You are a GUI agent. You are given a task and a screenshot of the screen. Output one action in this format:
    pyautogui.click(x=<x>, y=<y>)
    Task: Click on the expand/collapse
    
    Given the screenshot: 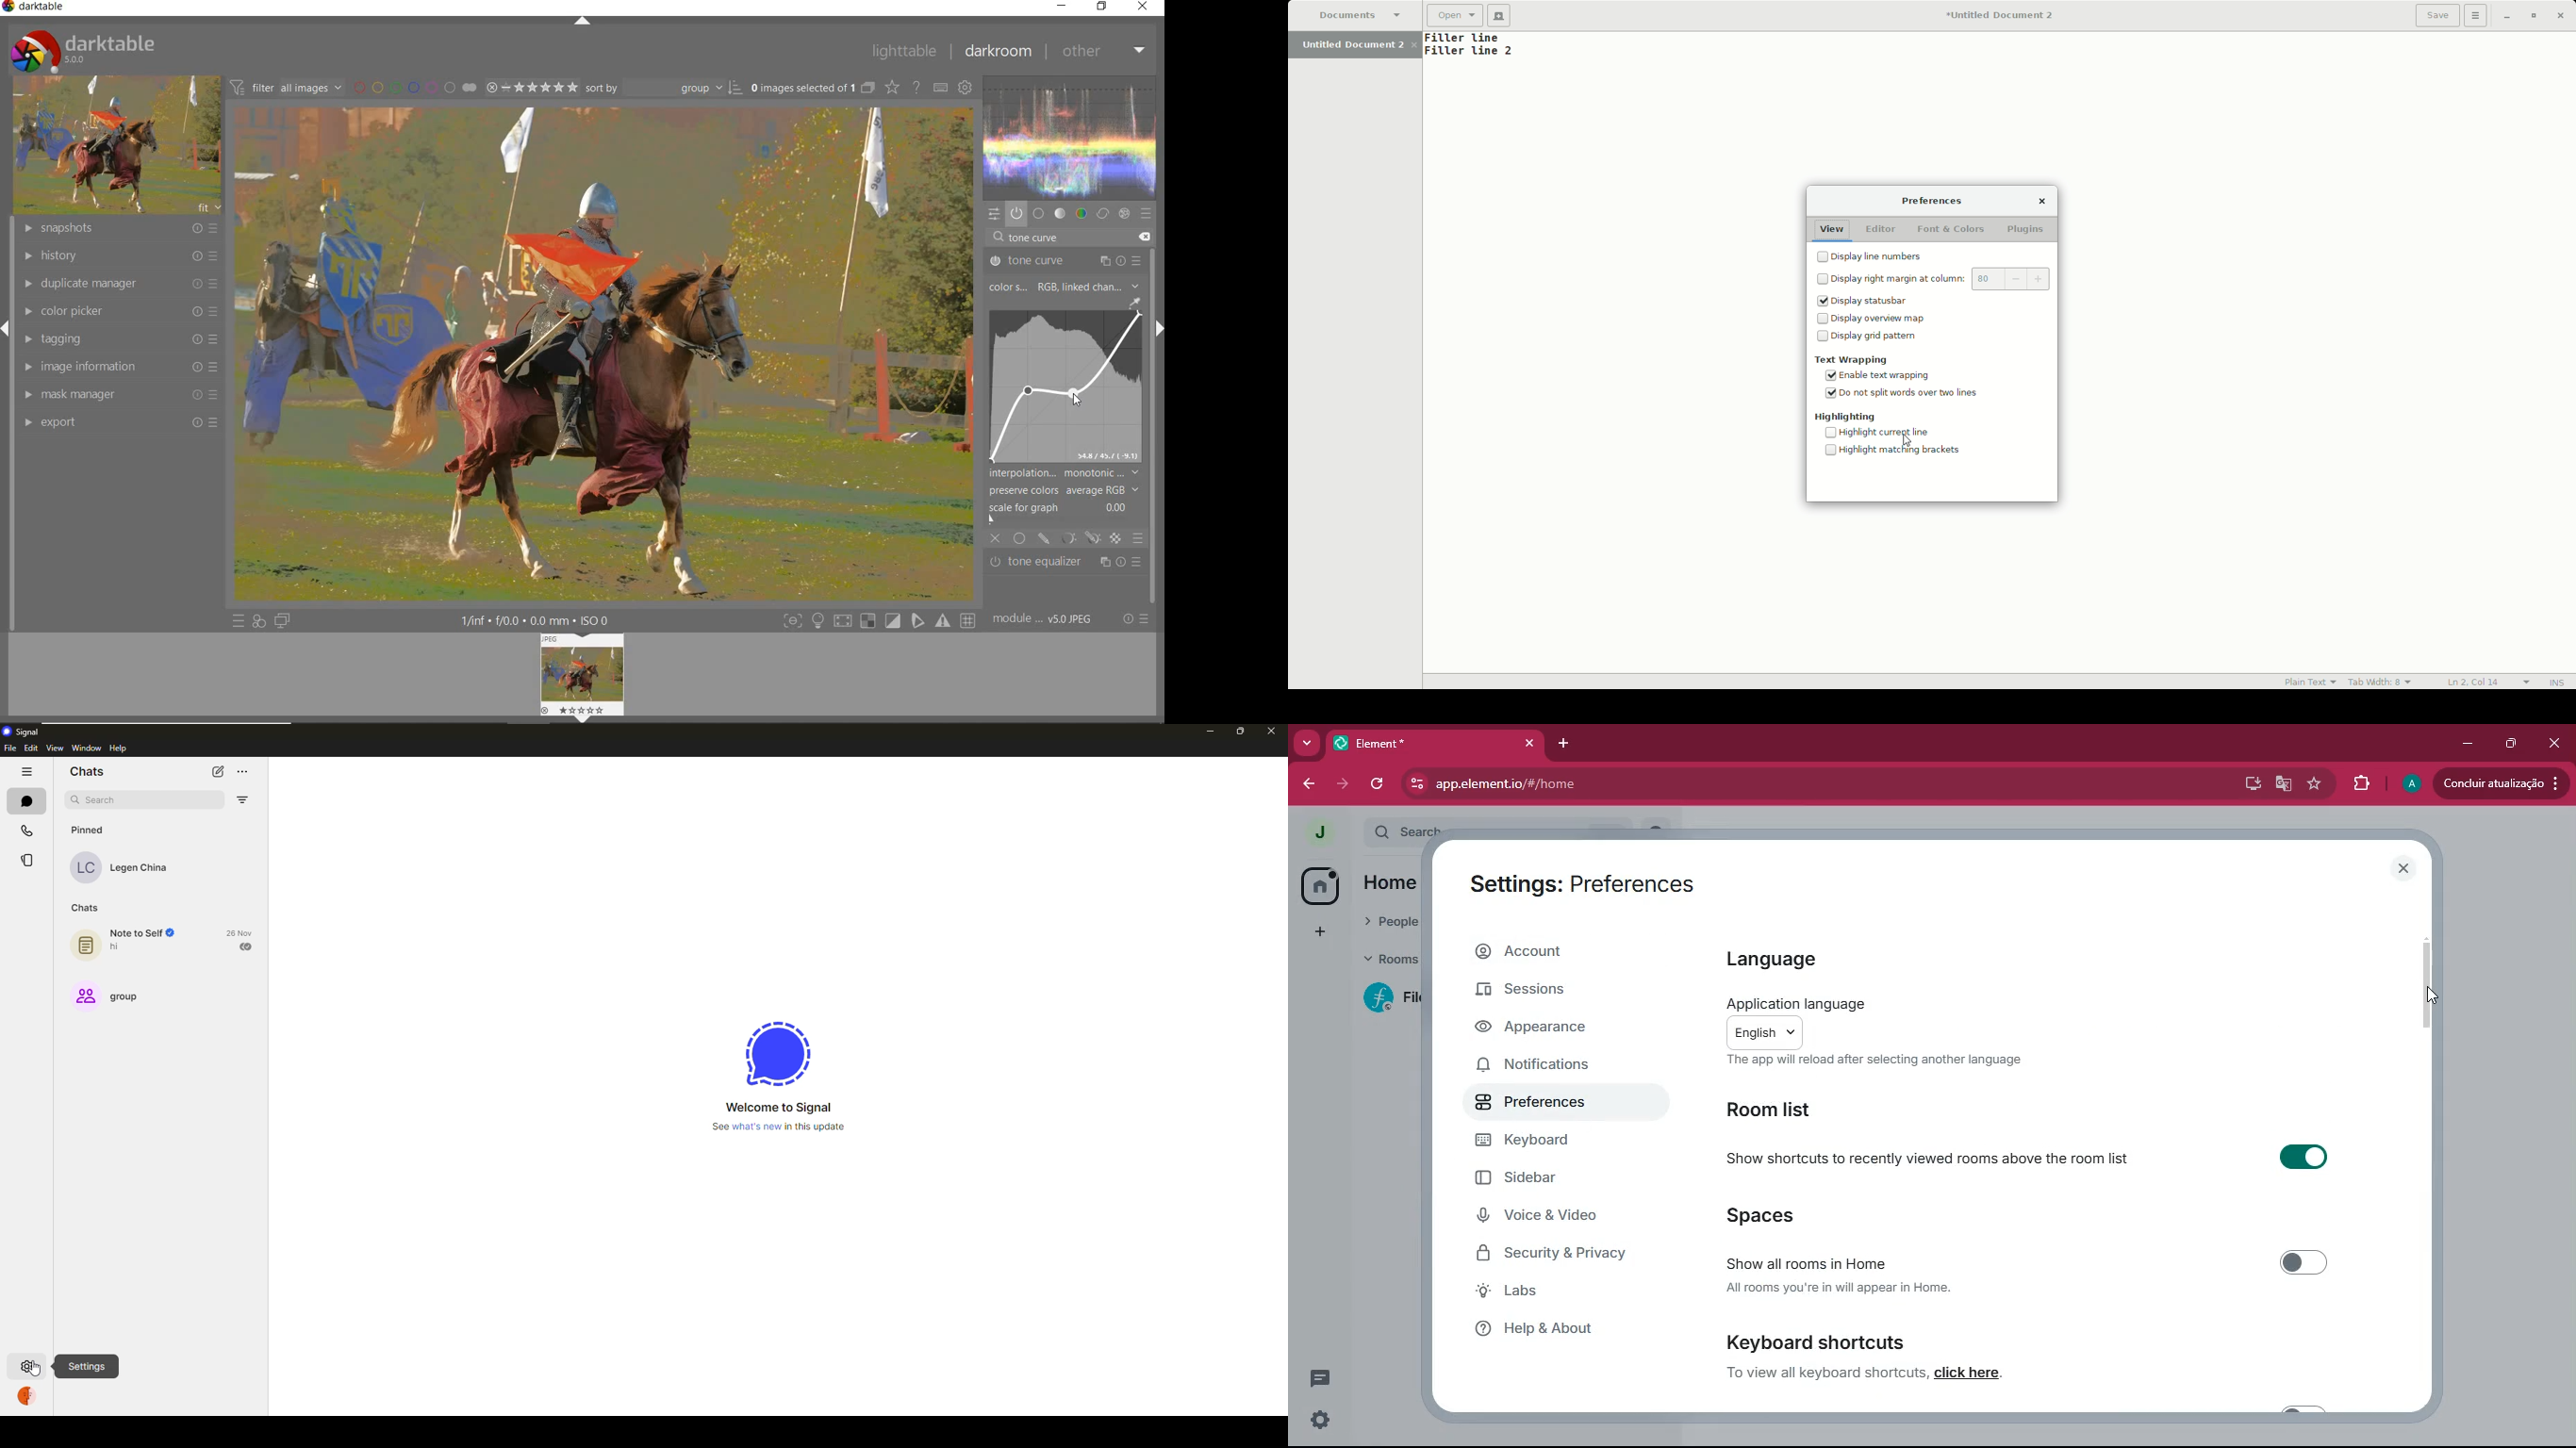 What is the action you would take?
    pyautogui.click(x=583, y=21)
    